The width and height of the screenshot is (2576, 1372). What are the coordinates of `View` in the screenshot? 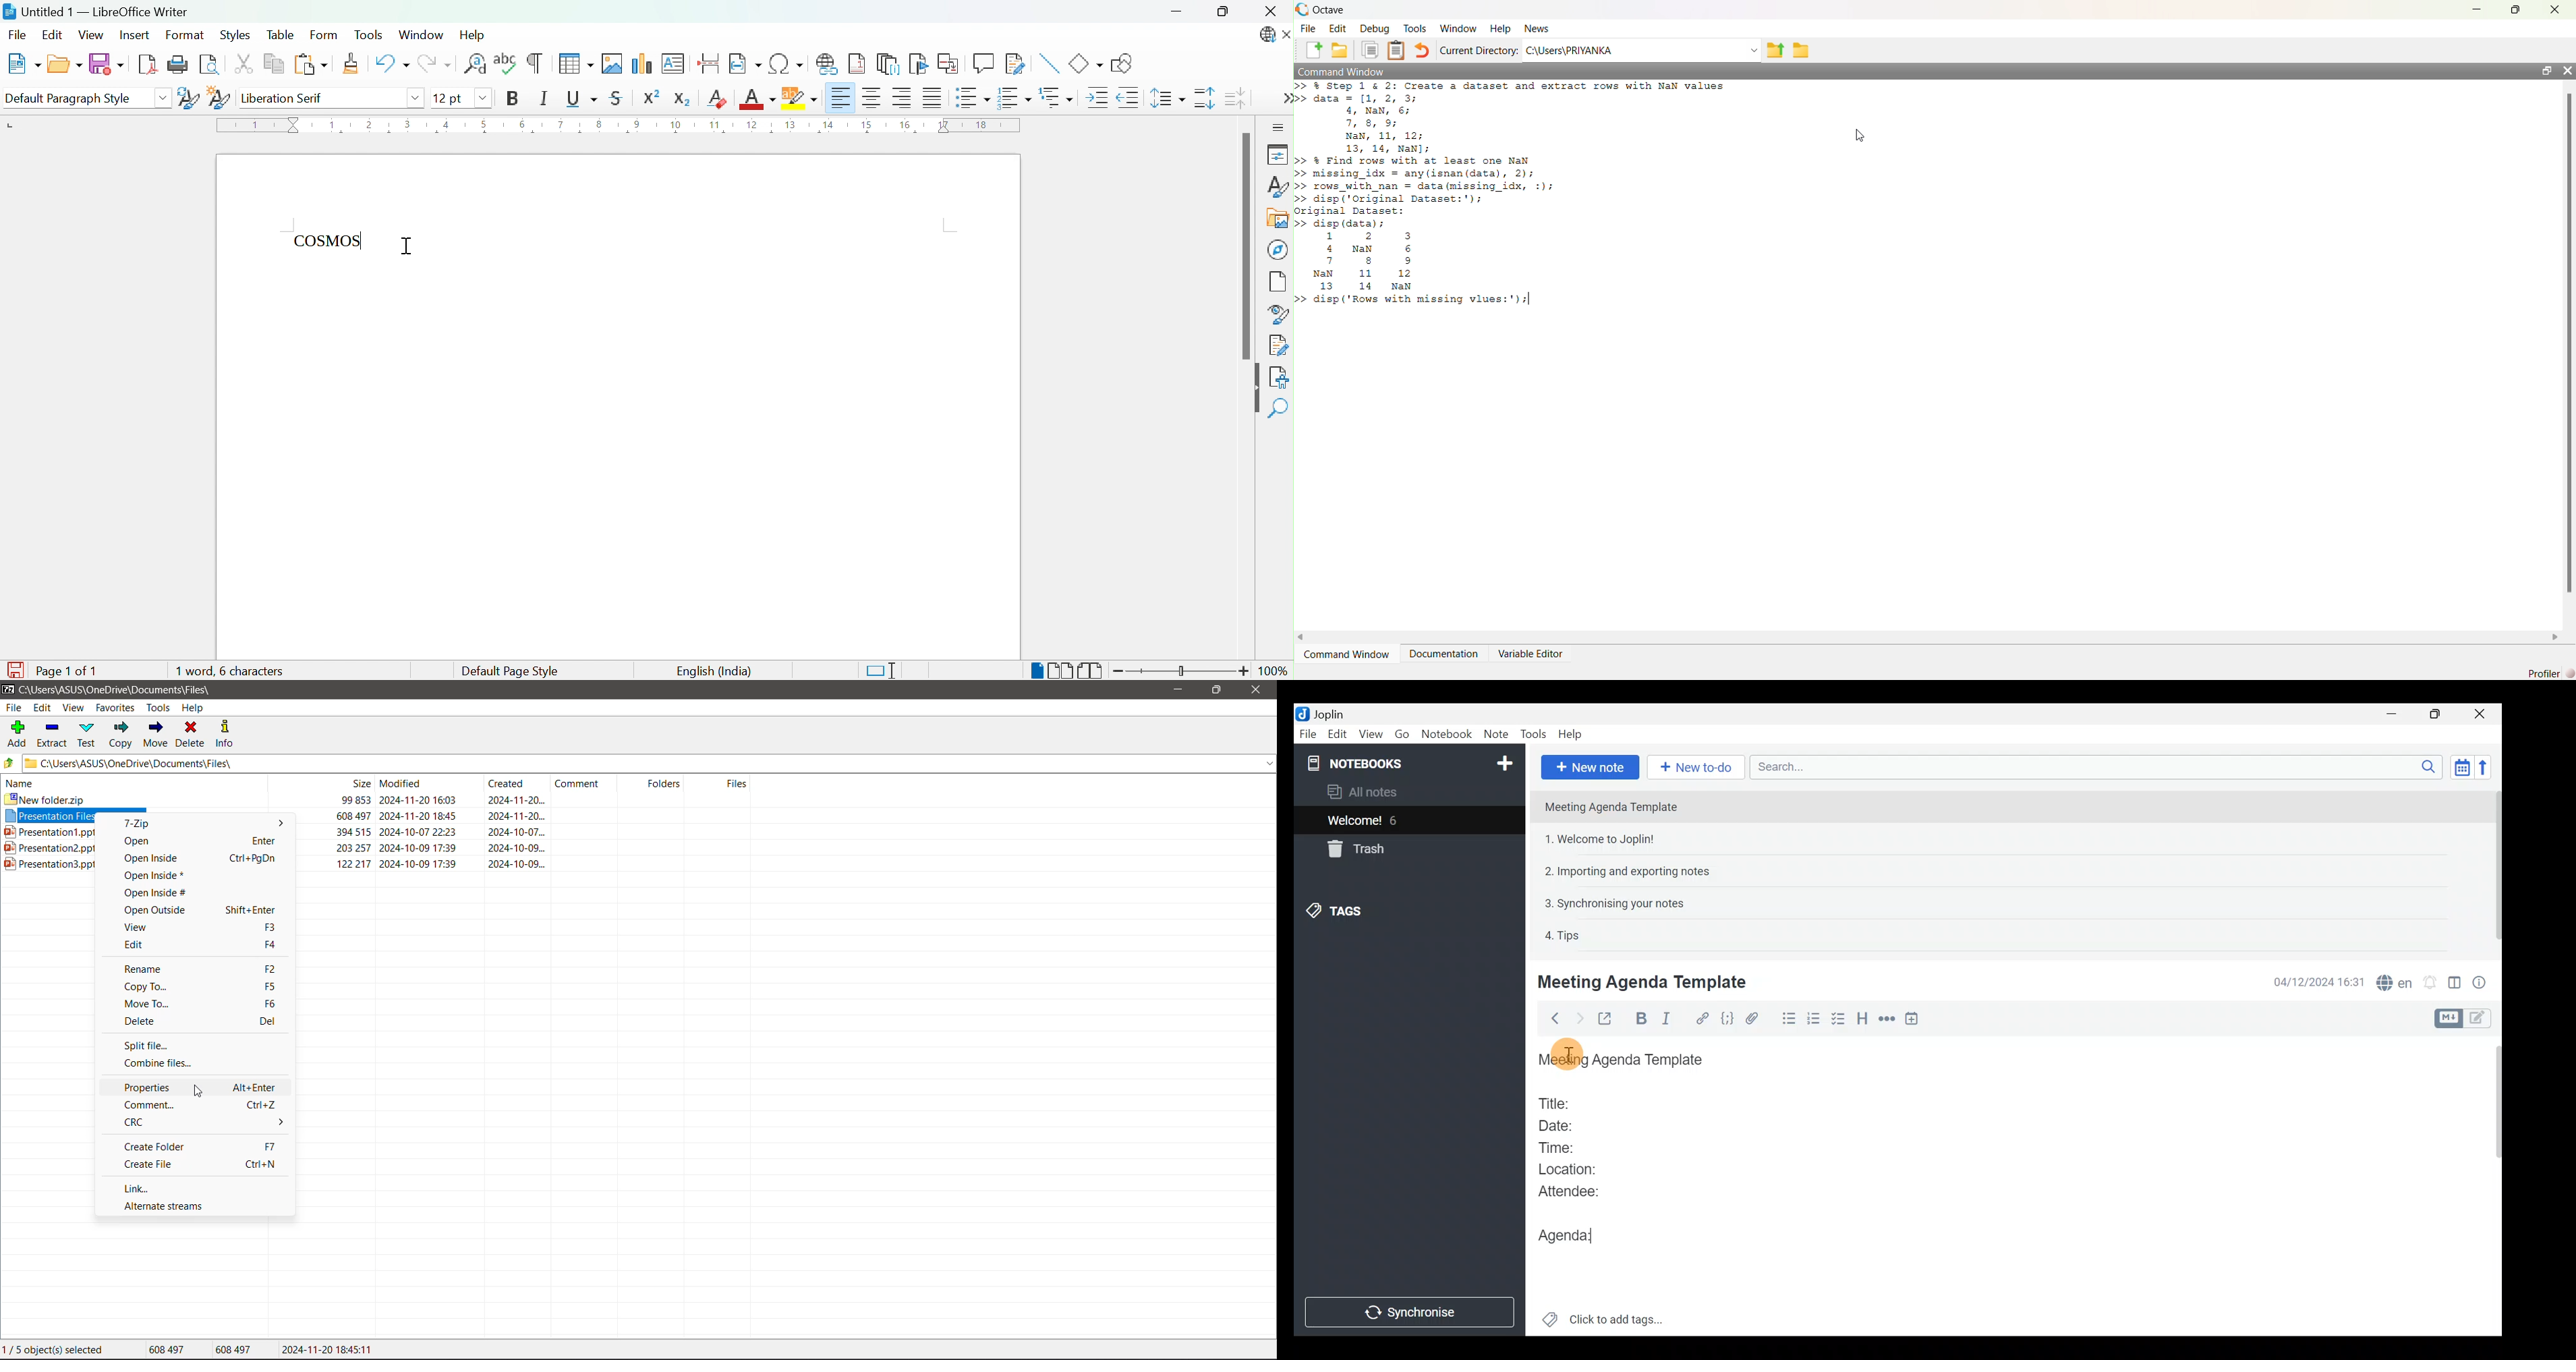 It's located at (92, 36).